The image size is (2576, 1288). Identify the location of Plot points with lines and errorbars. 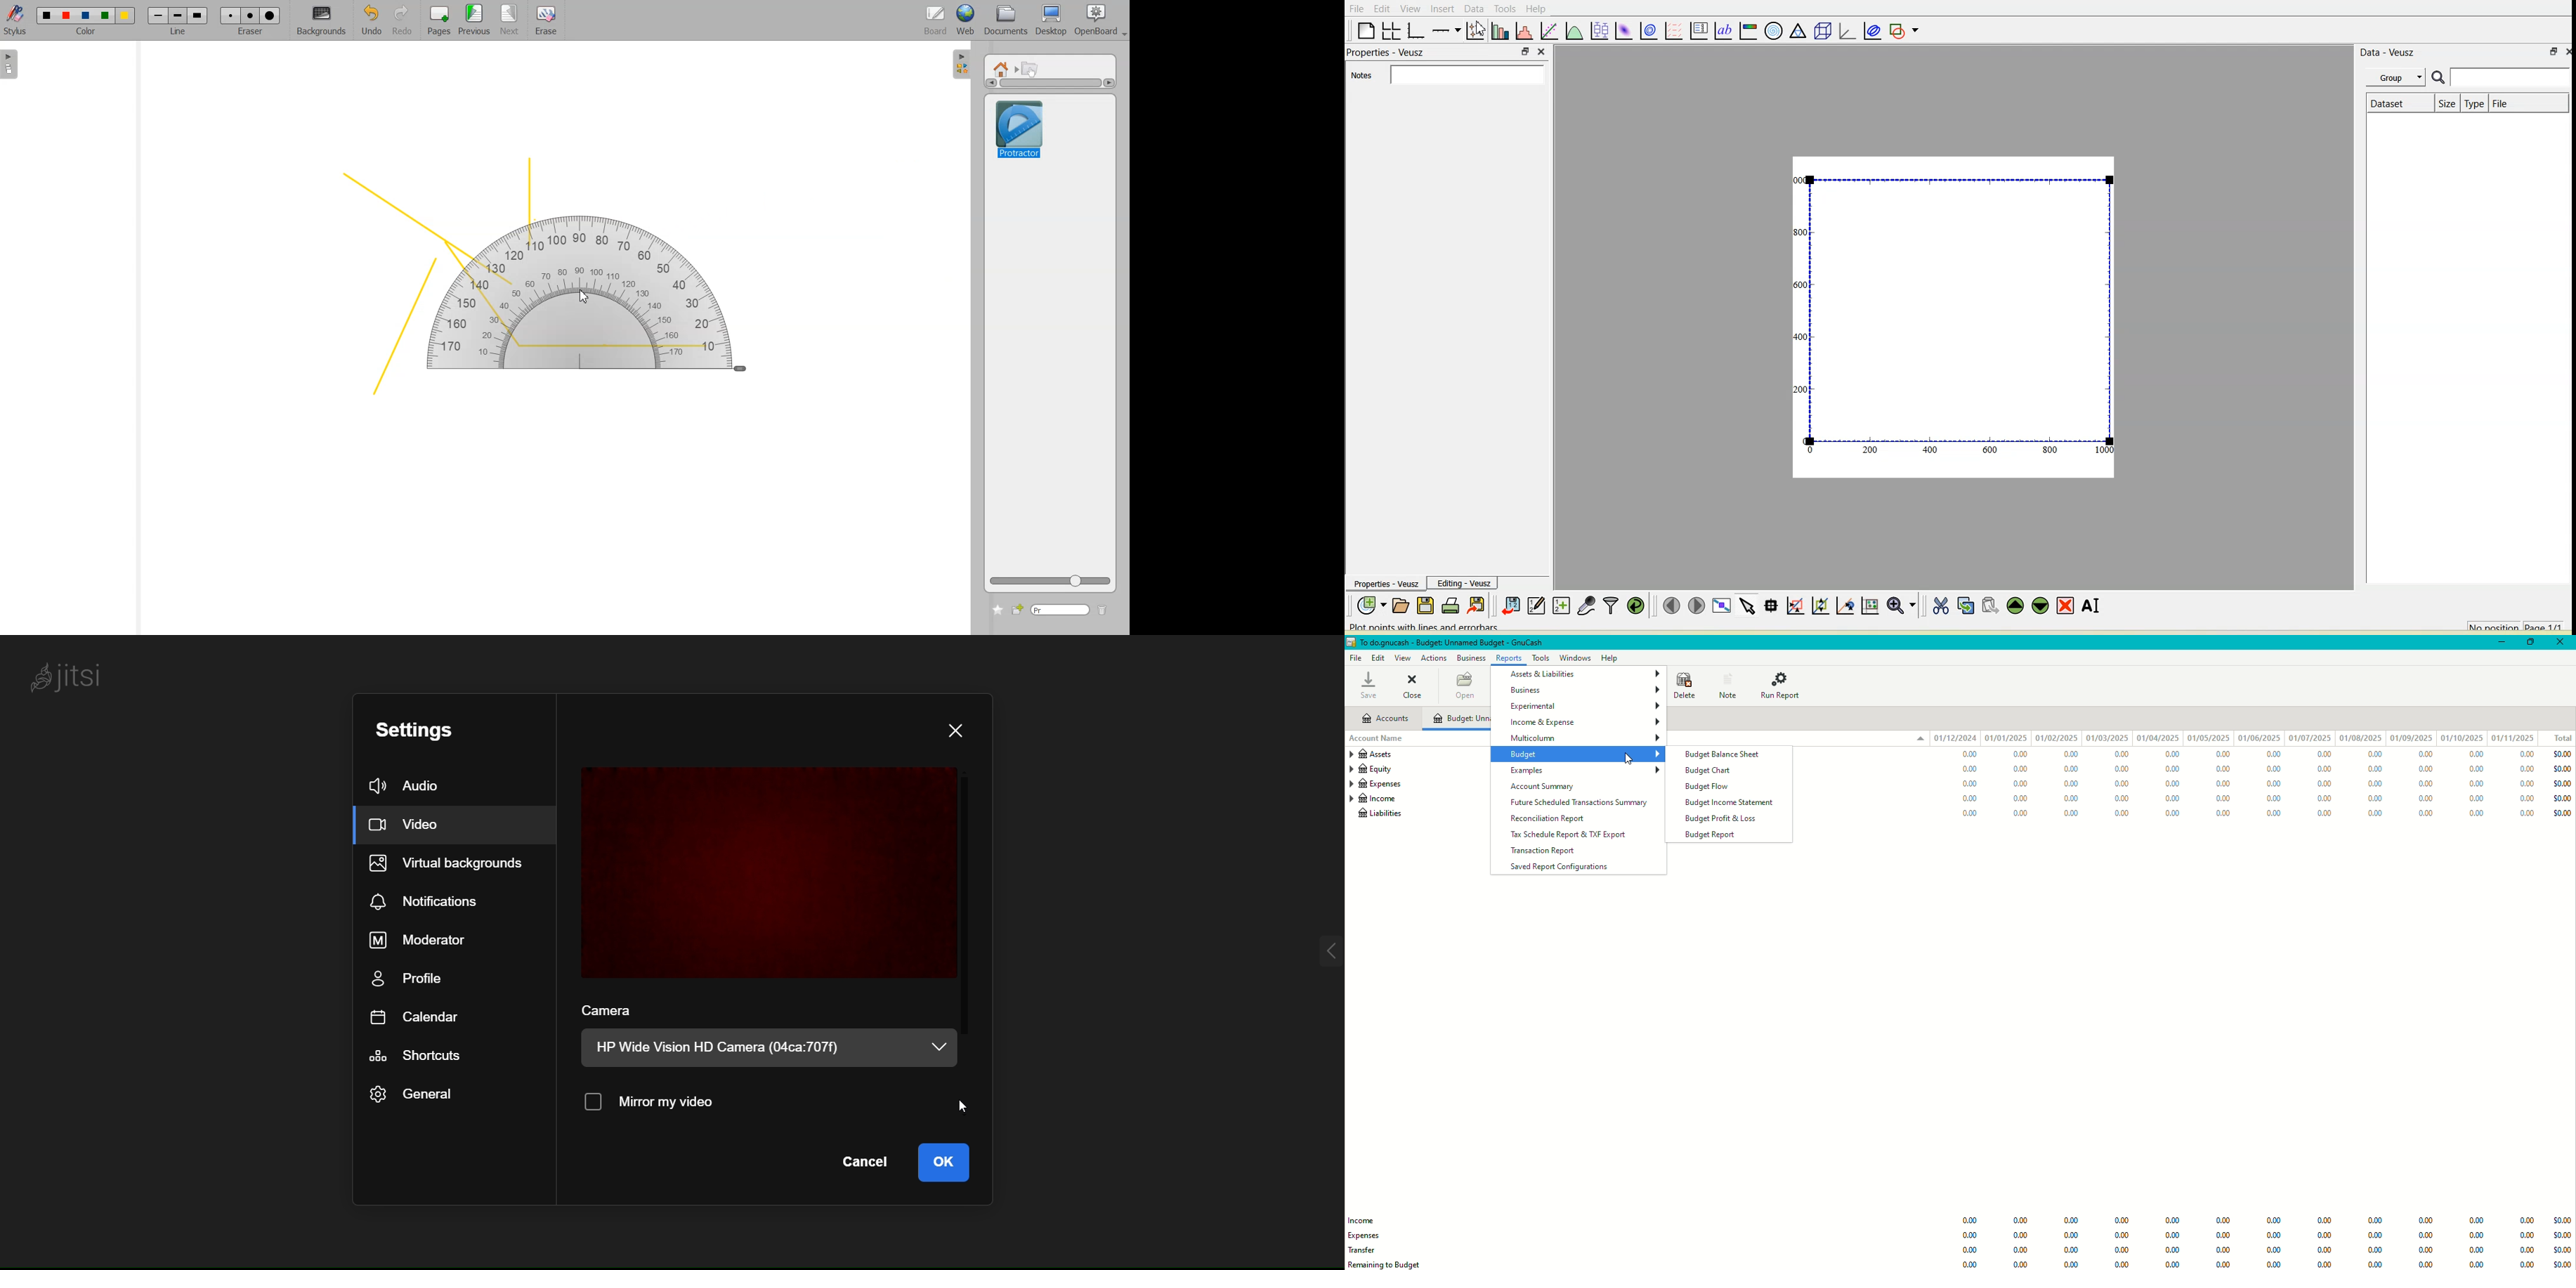
(1475, 30).